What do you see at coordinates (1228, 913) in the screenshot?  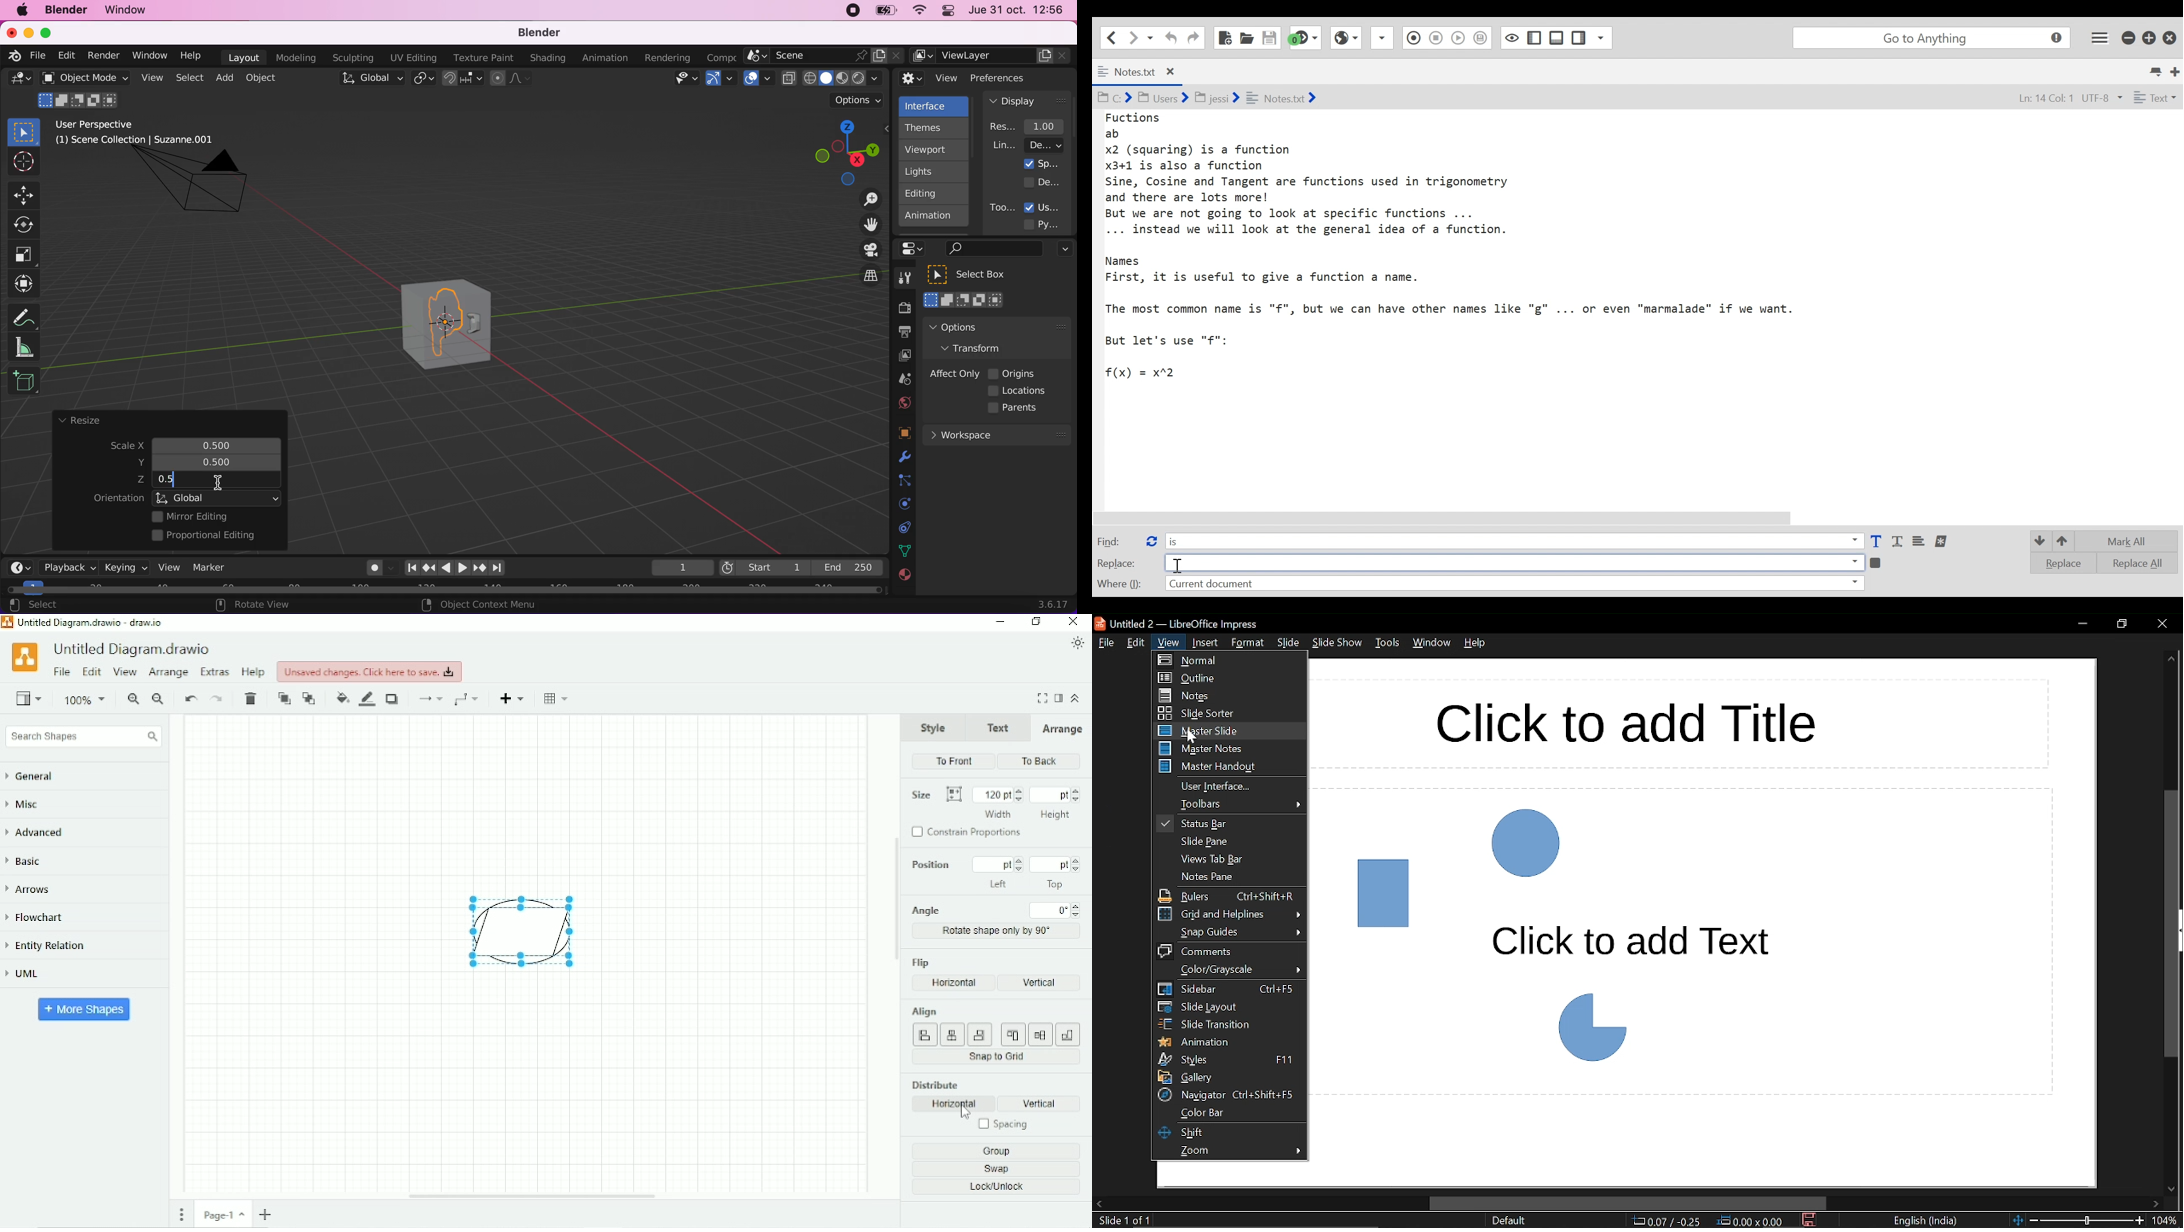 I see `Grid and helplines` at bounding box center [1228, 913].